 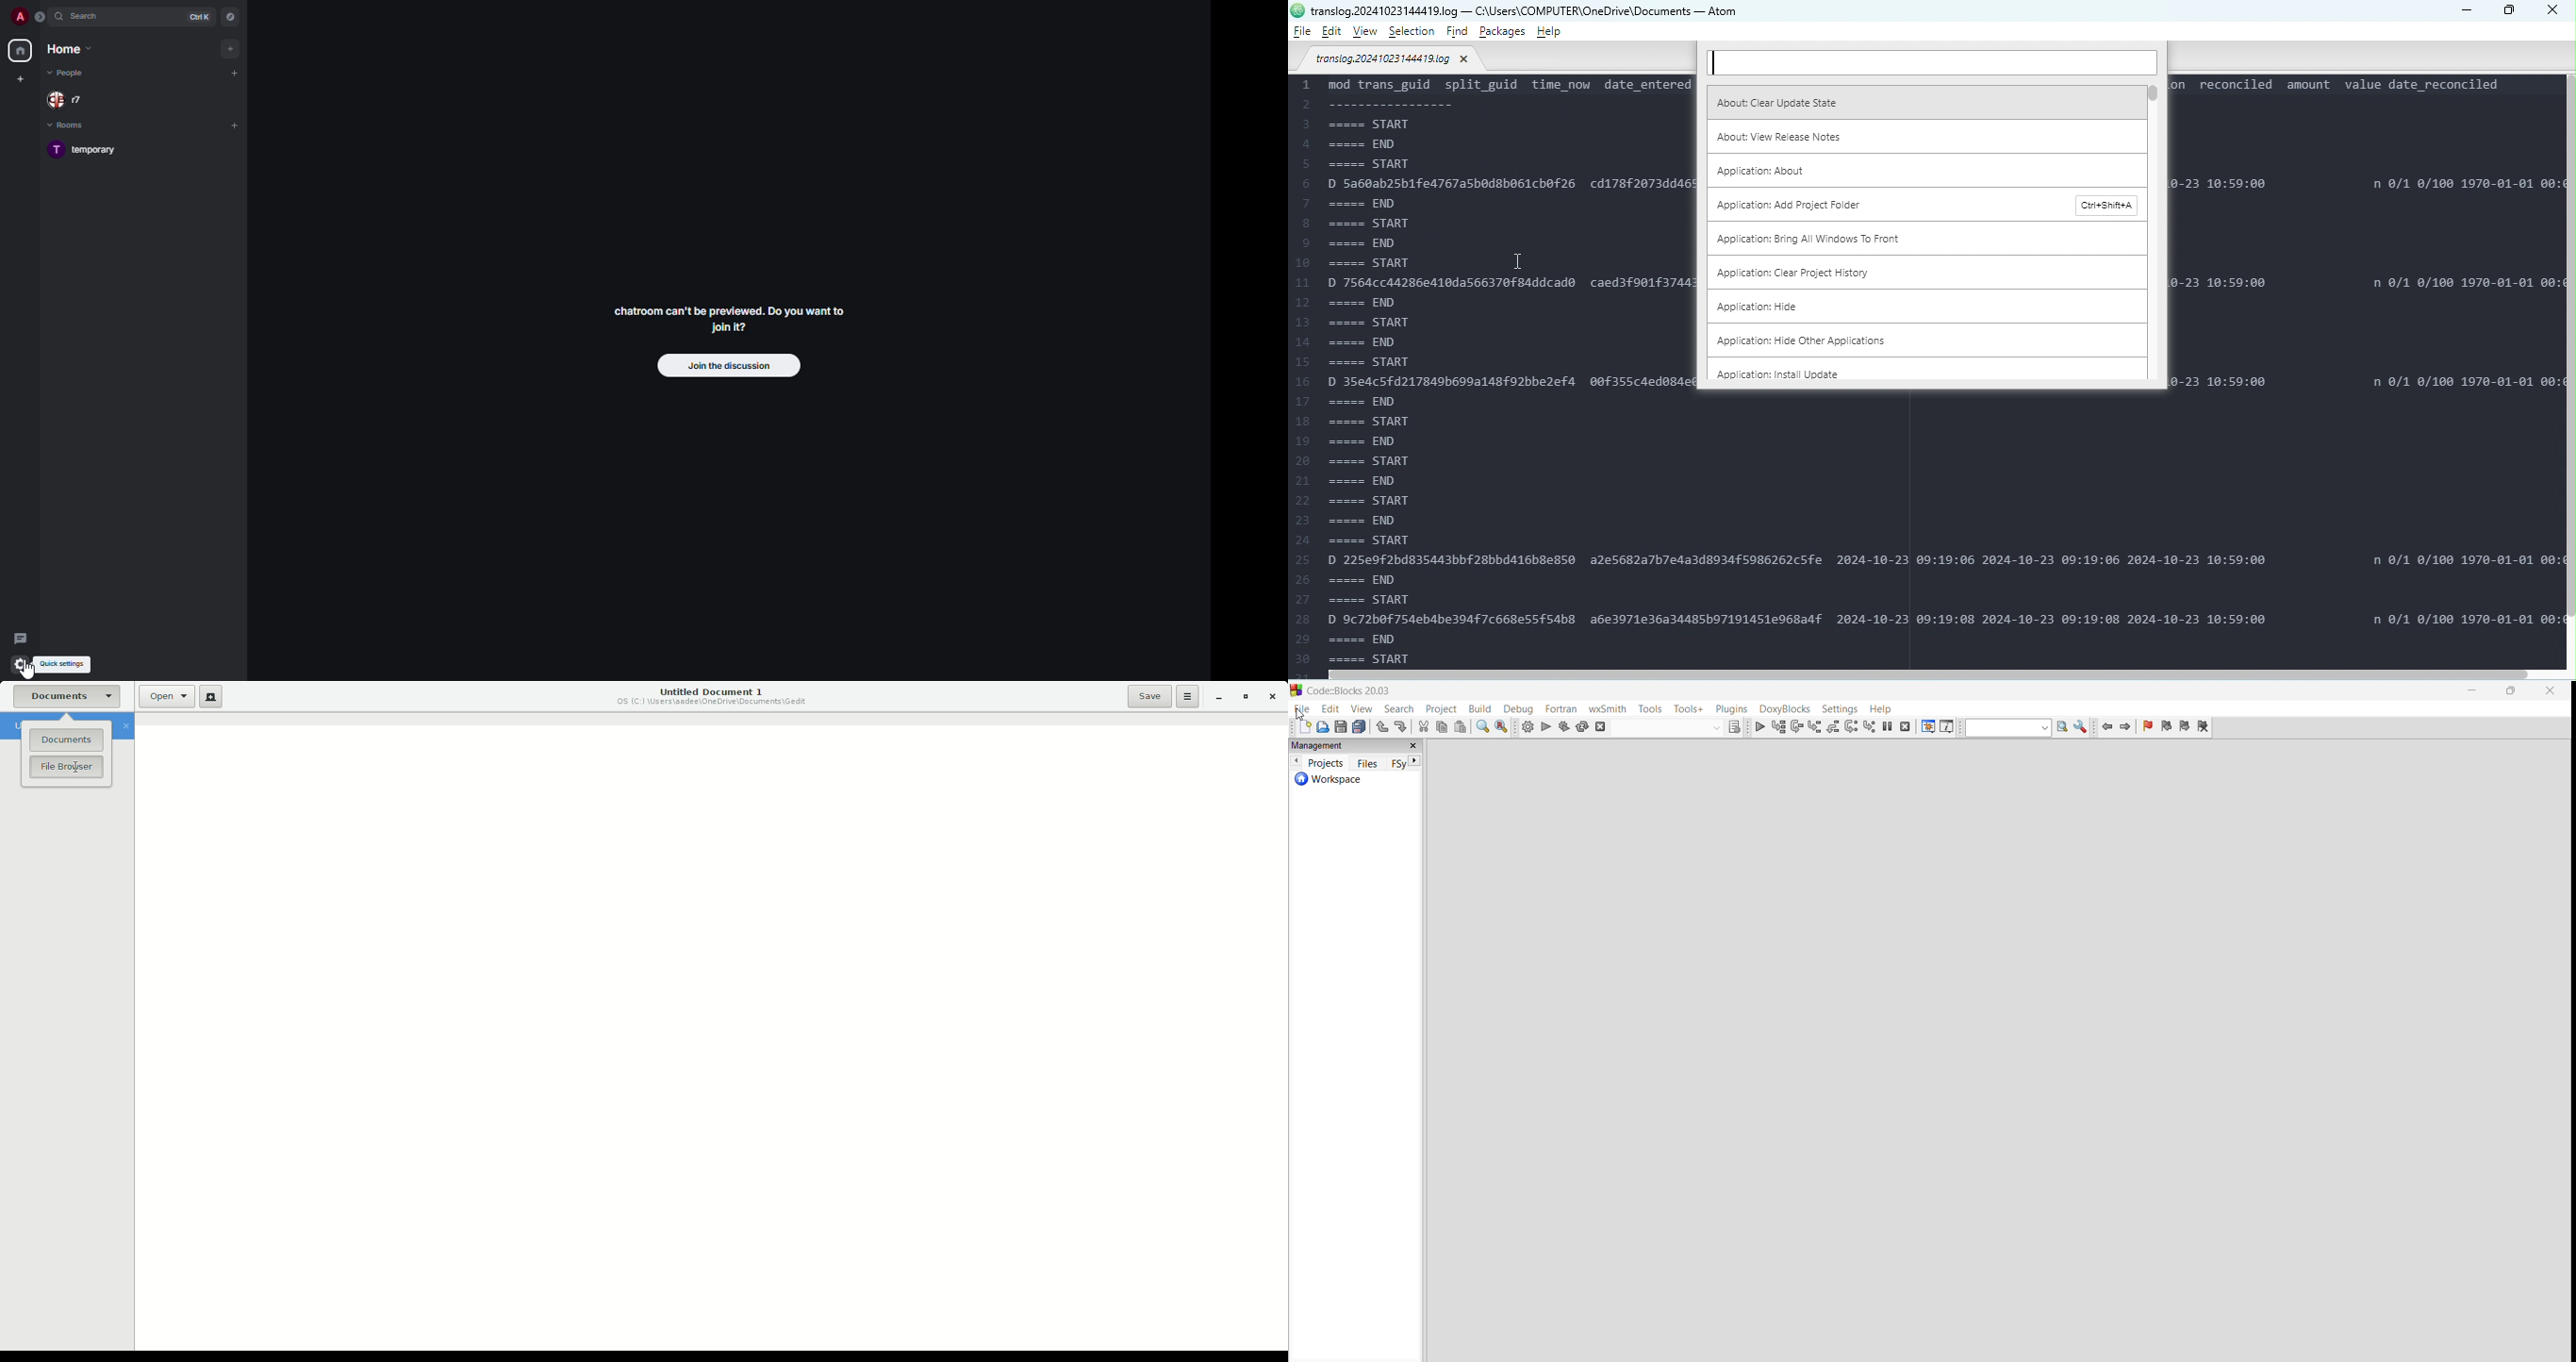 What do you see at coordinates (1583, 728) in the screenshot?
I see `rebuild` at bounding box center [1583, 728].